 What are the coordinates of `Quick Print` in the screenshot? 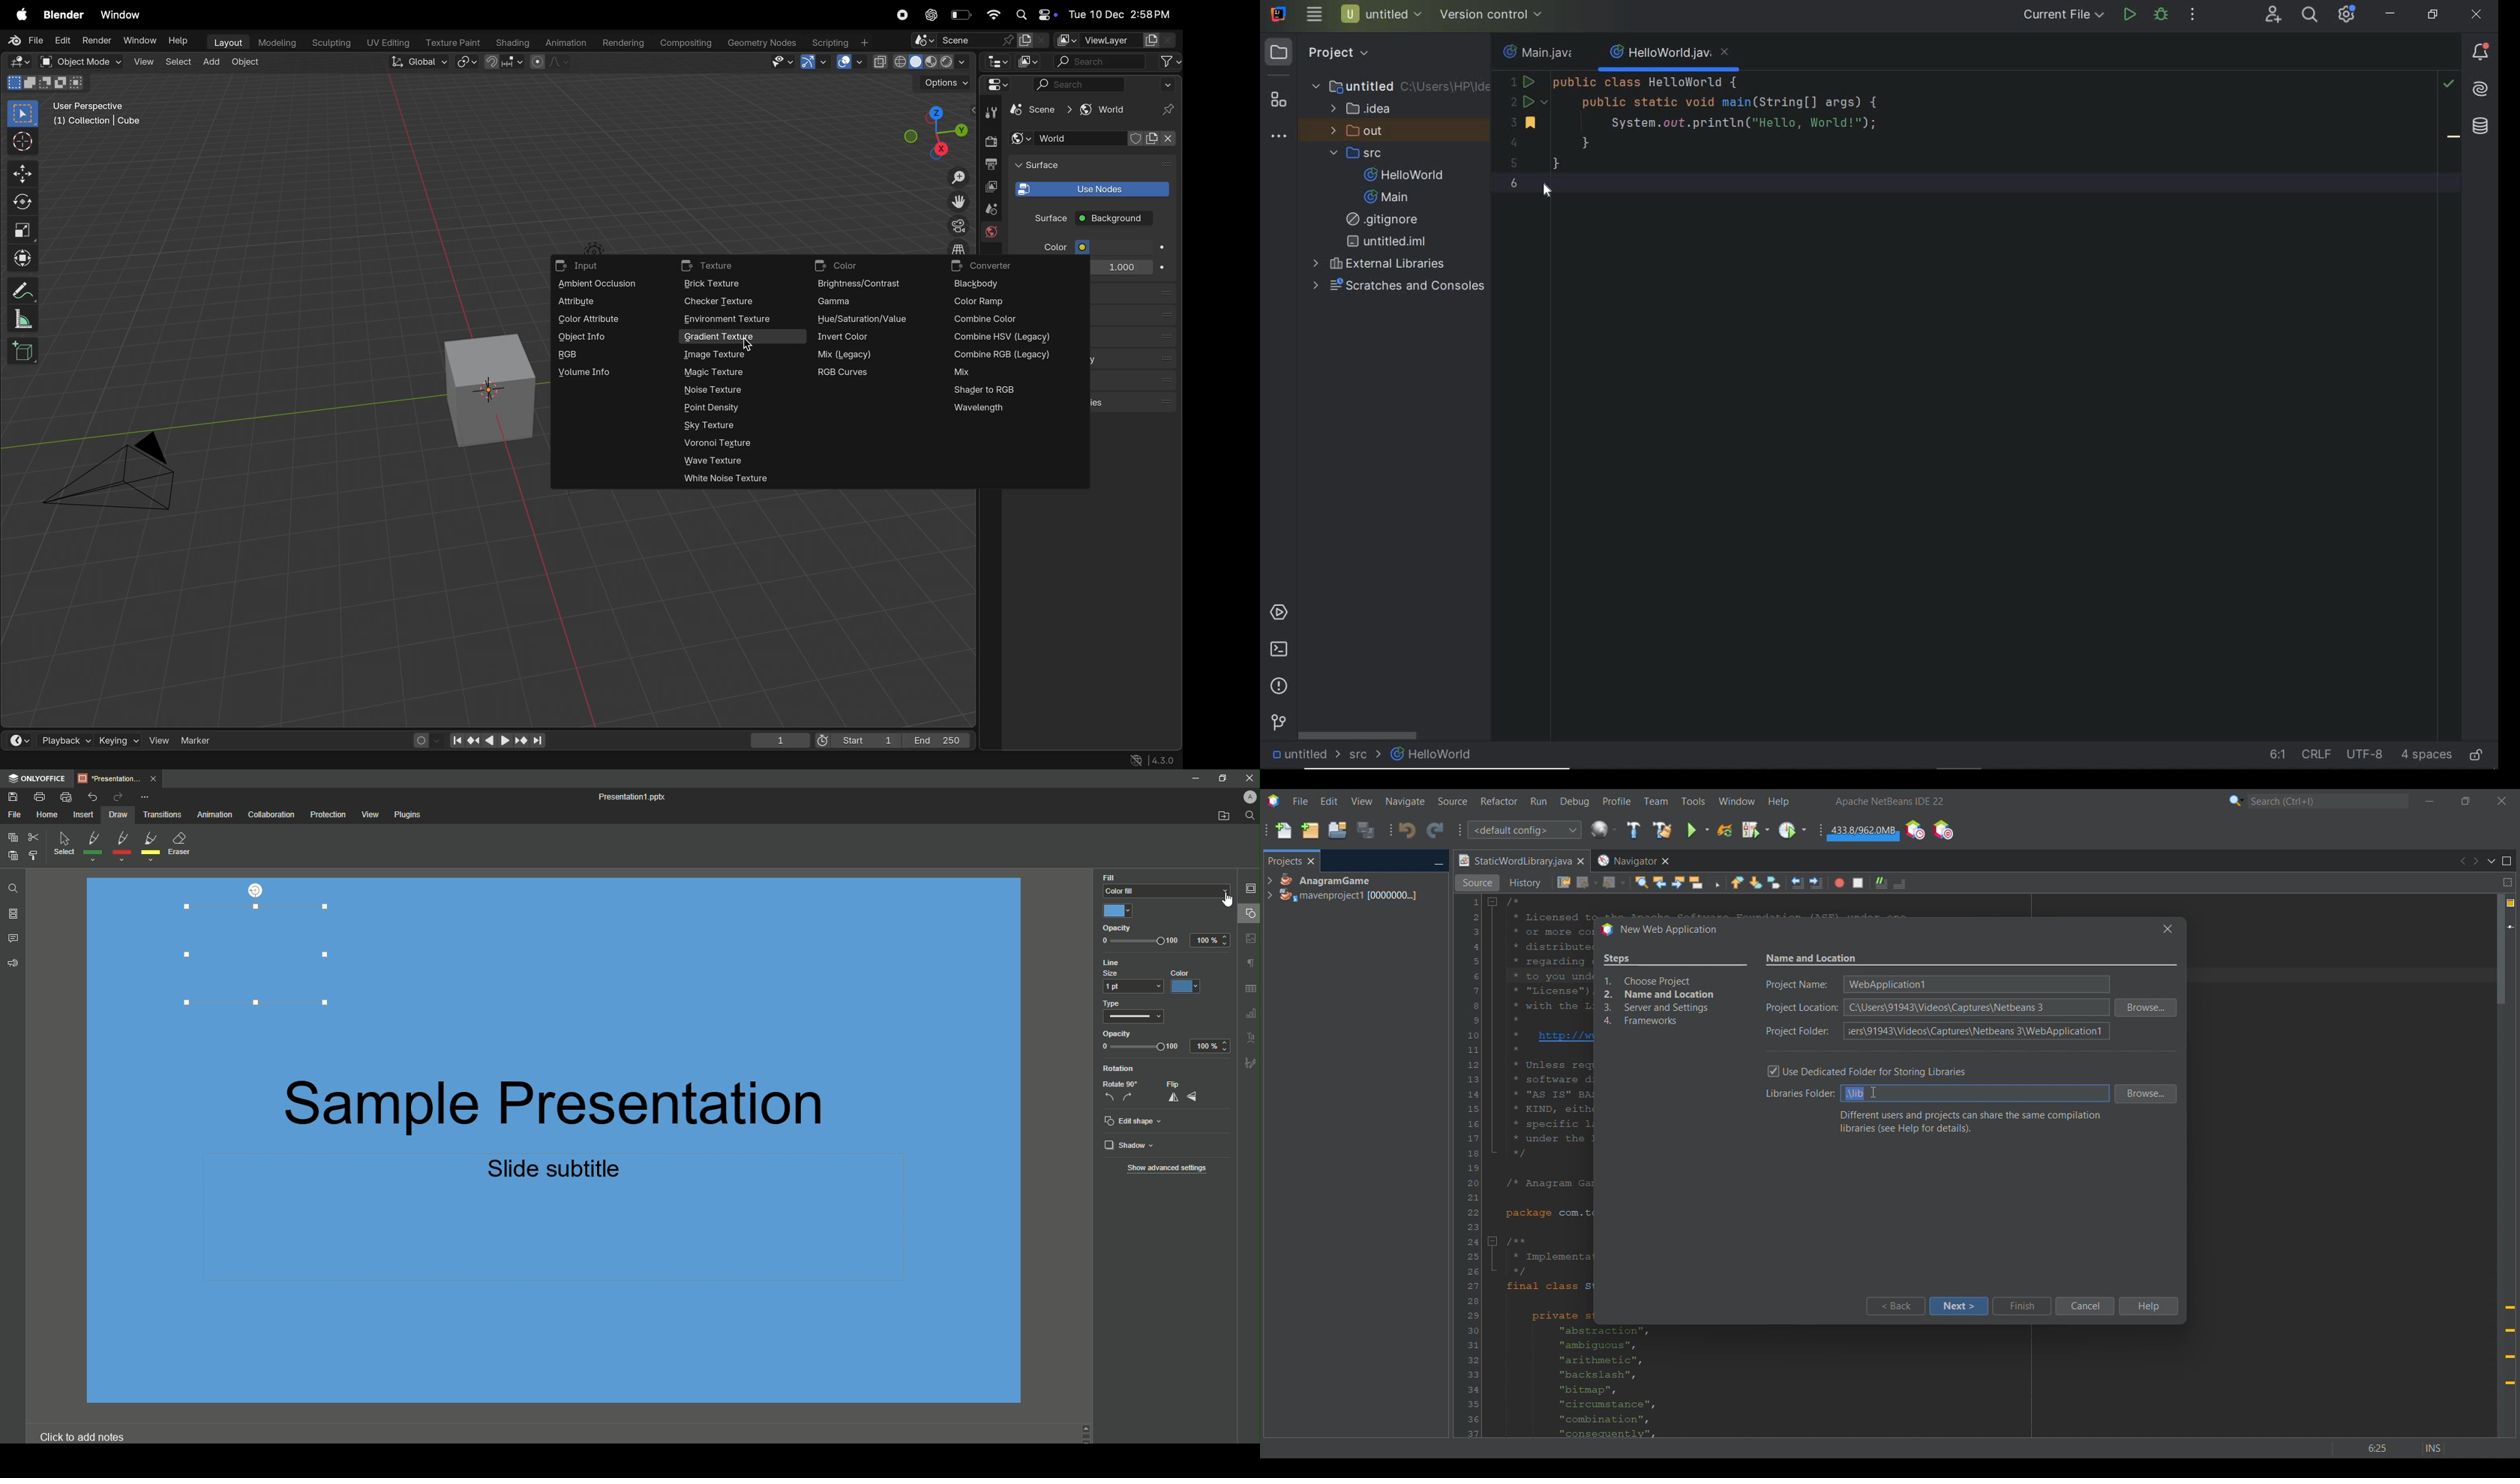 It's located at (67, 796).